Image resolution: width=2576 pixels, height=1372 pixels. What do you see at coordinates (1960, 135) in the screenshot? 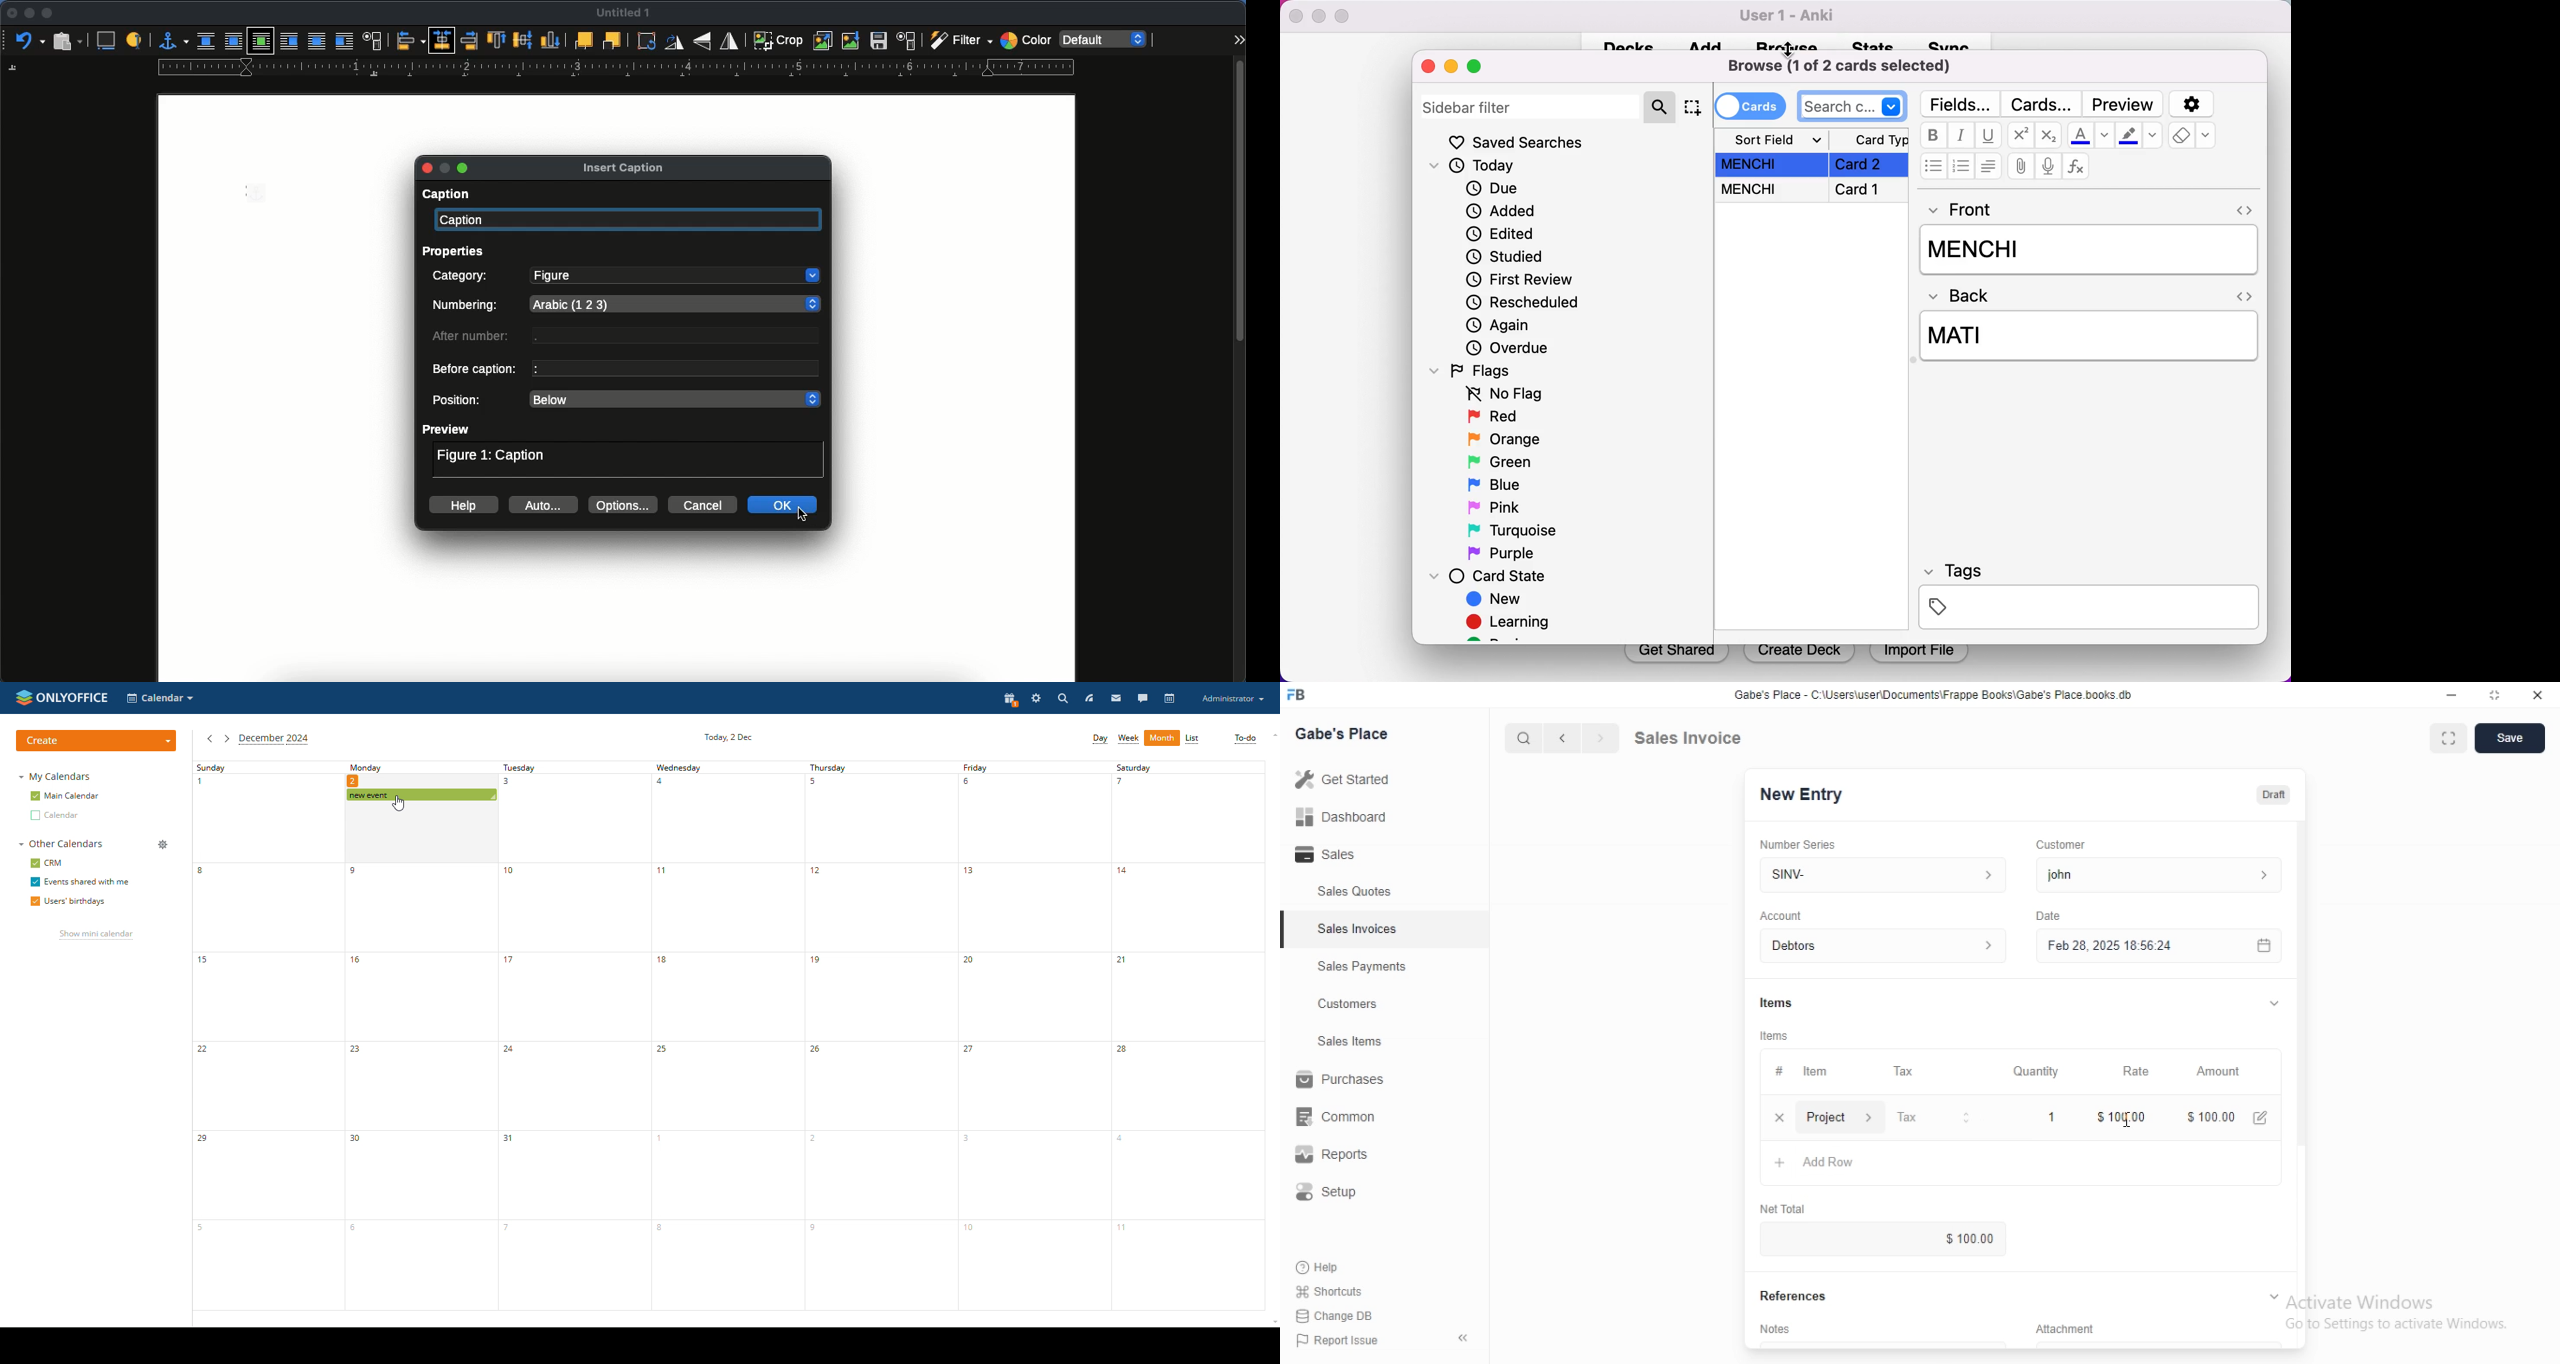
I see `italic text` at bounding box center [1960, 135].